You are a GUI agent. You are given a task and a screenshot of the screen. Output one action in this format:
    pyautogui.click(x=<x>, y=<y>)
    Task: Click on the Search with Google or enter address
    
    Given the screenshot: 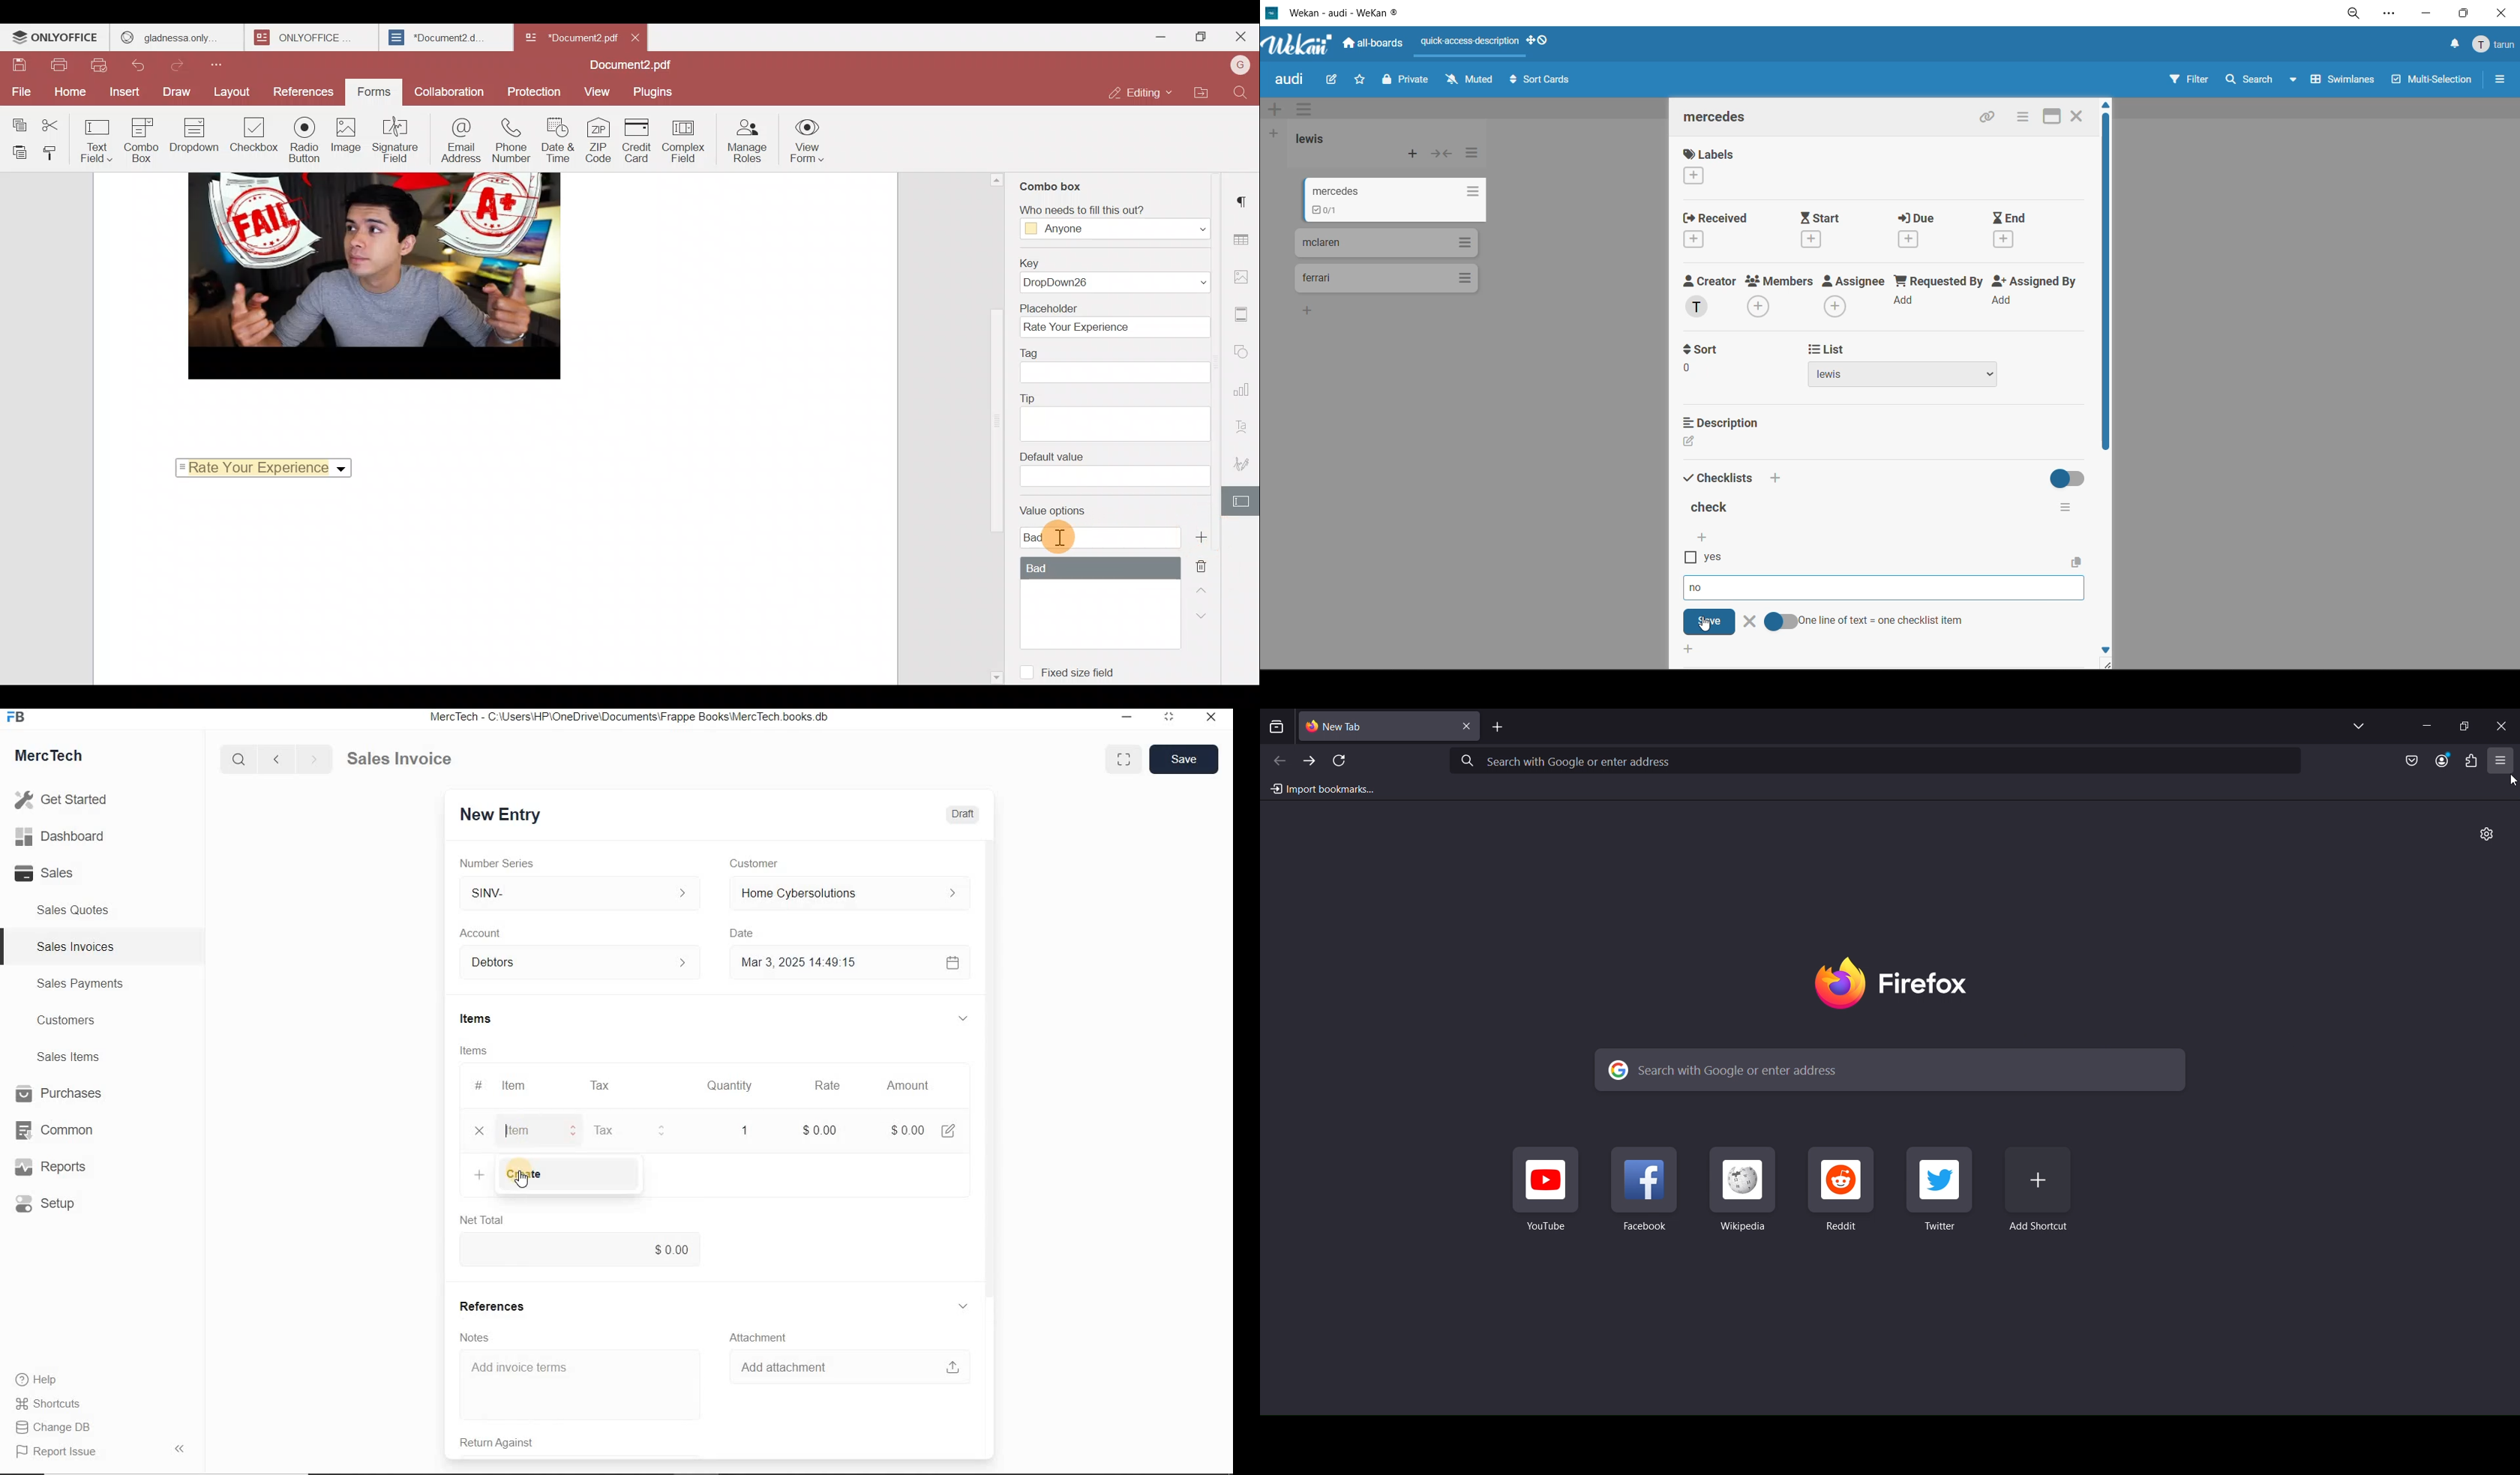 What is the action you would take?
    pyautogui.click(x=1880, y=763)
    